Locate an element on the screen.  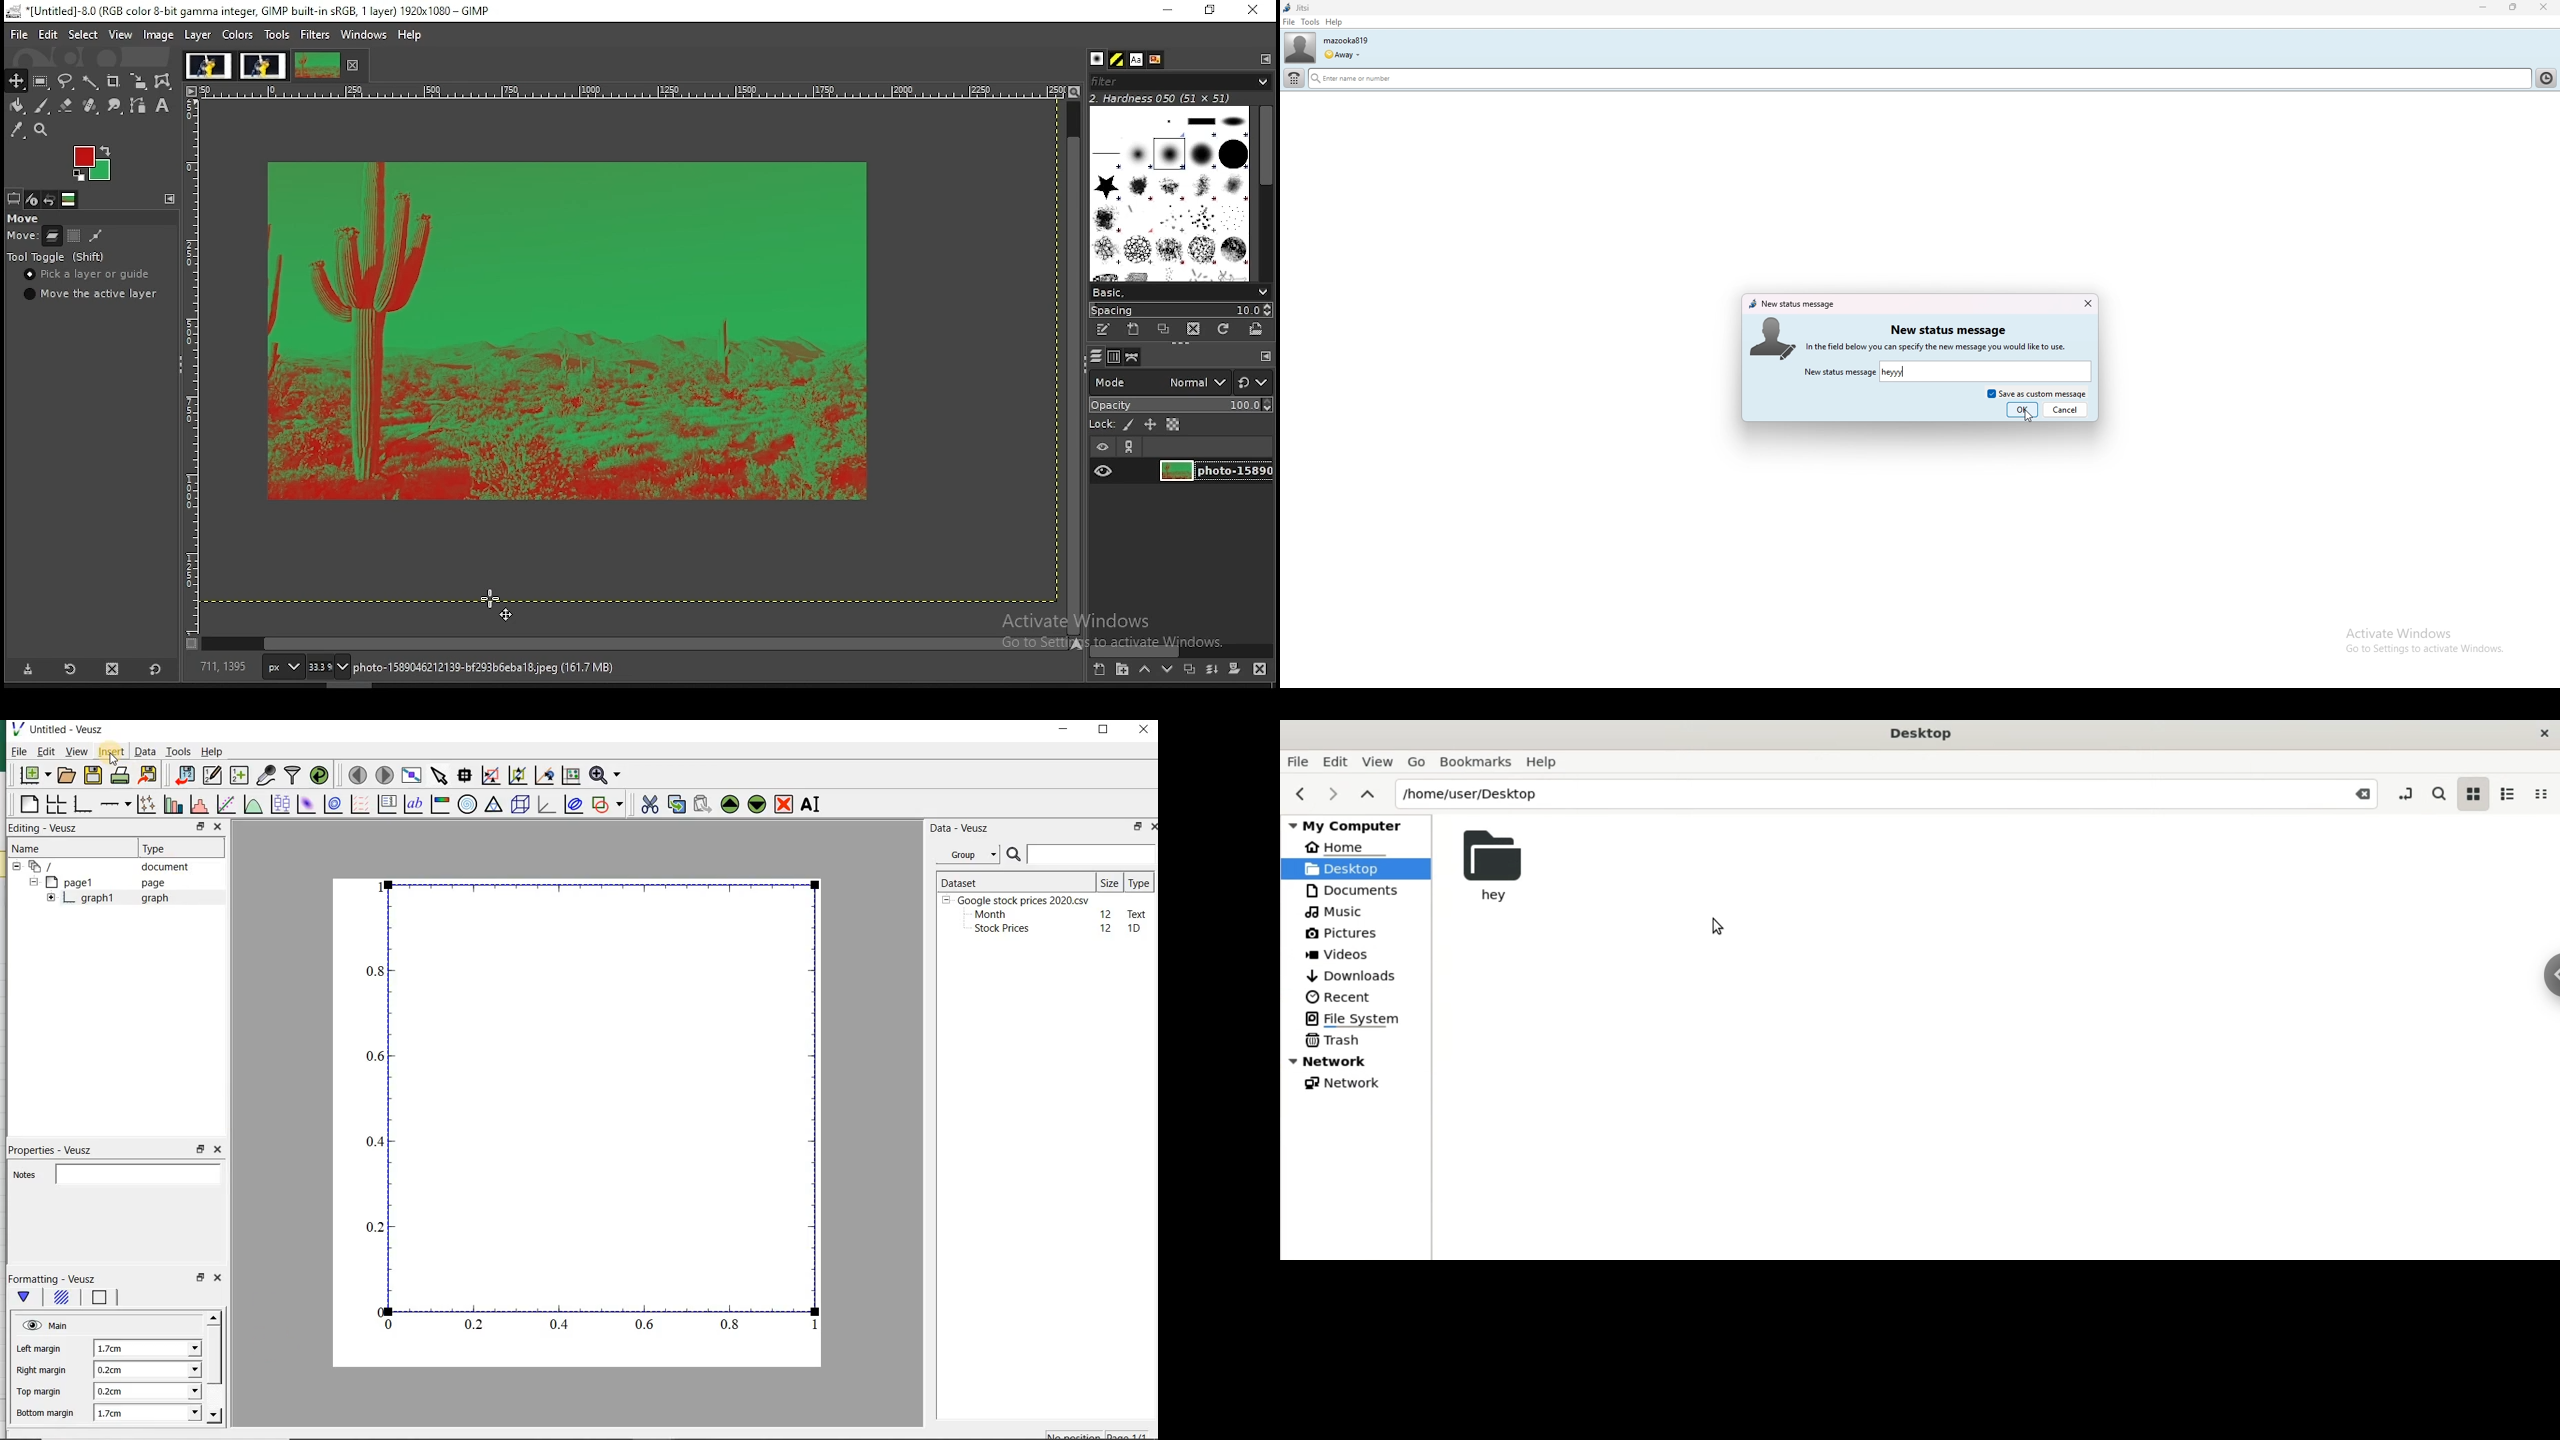
plot a function is located at coordinates (252, 806).